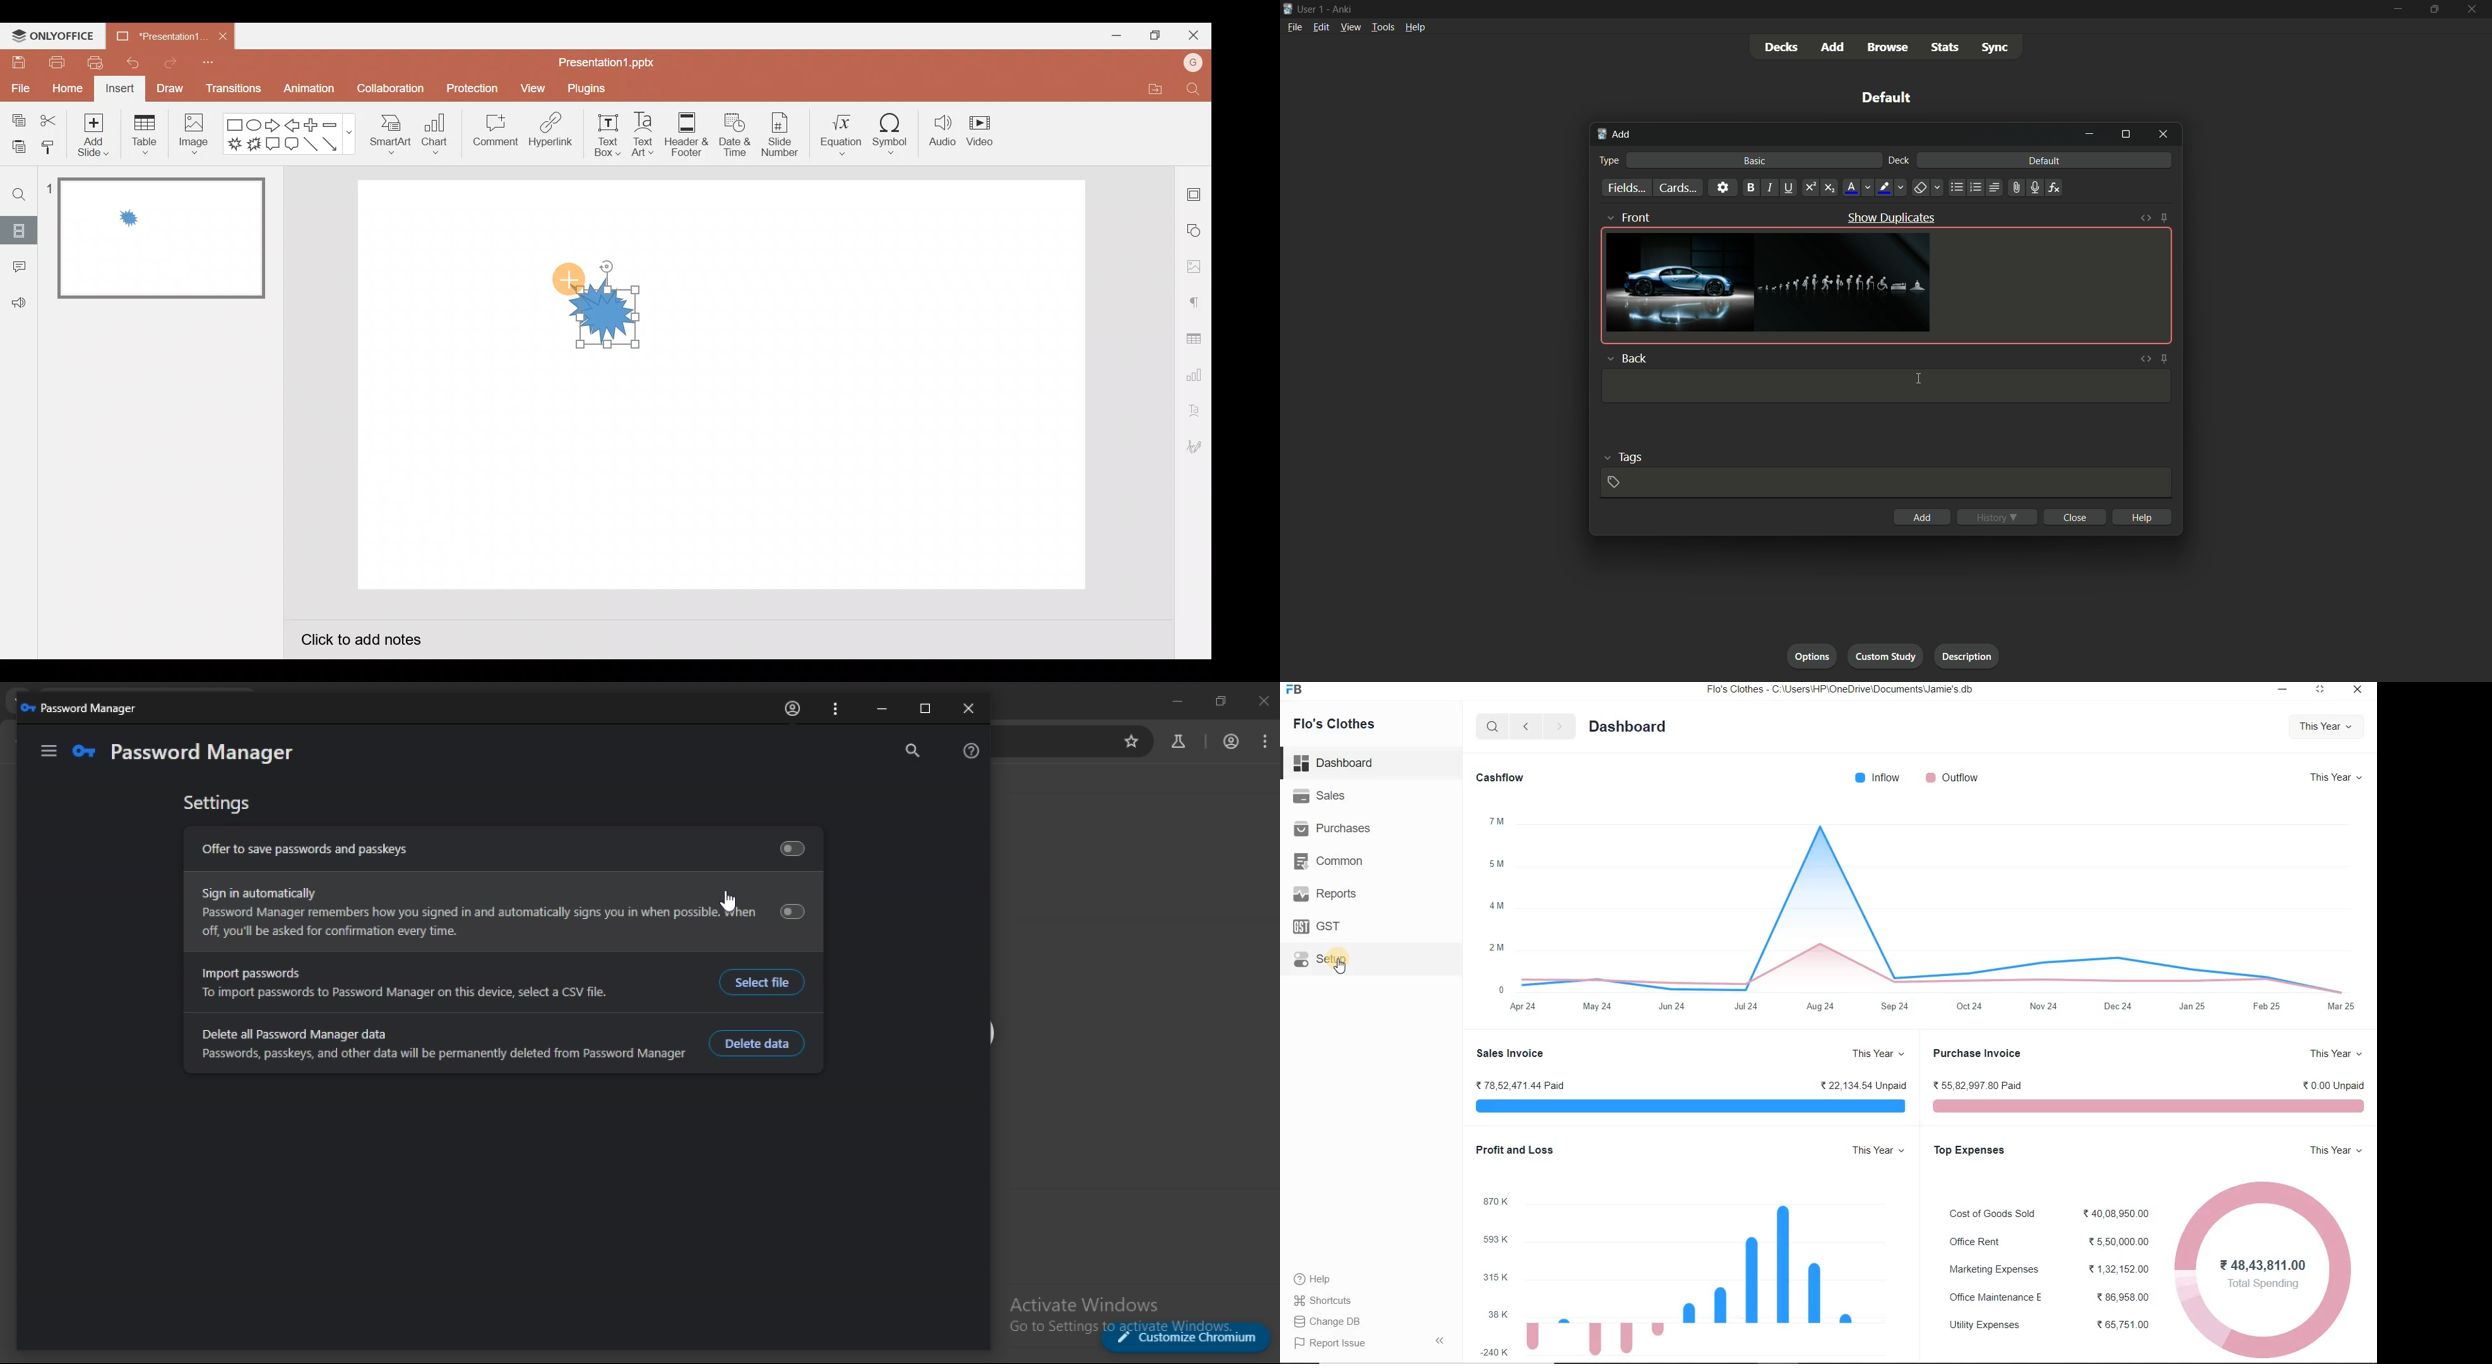  Describe the element at coordinates (1197, 445) in the screenshot. I see `Signature settings` at that location.